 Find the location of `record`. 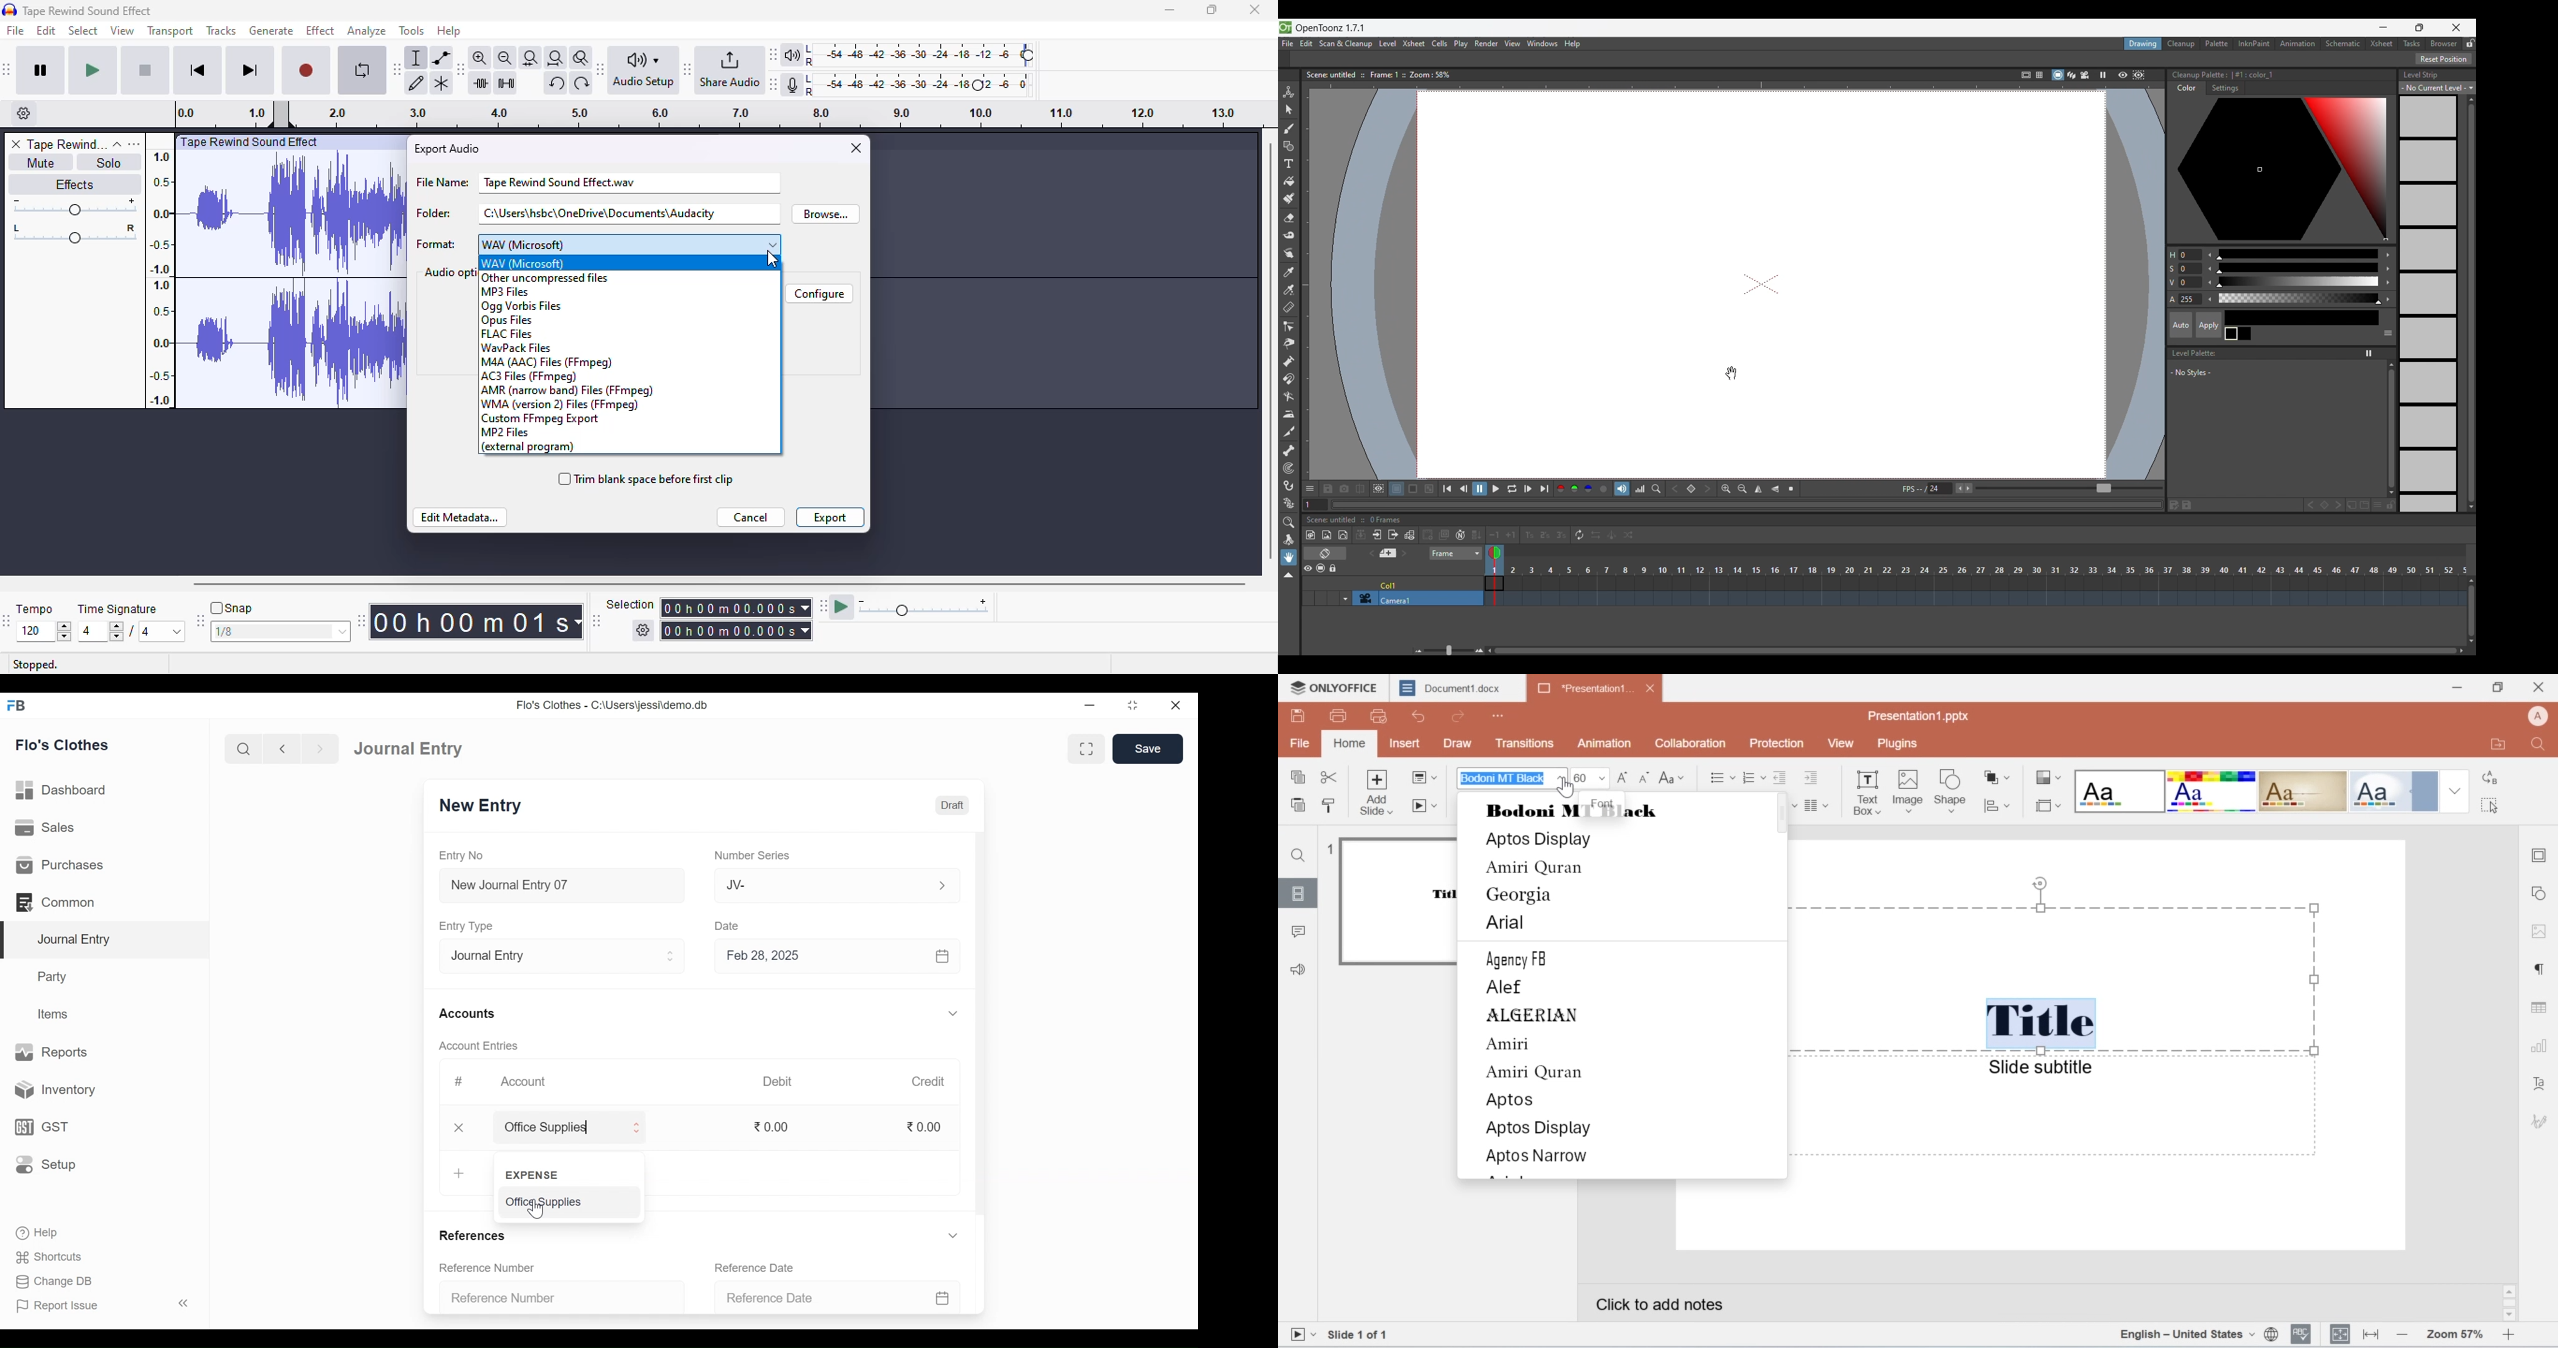

record is located at coordinates (307, 72).